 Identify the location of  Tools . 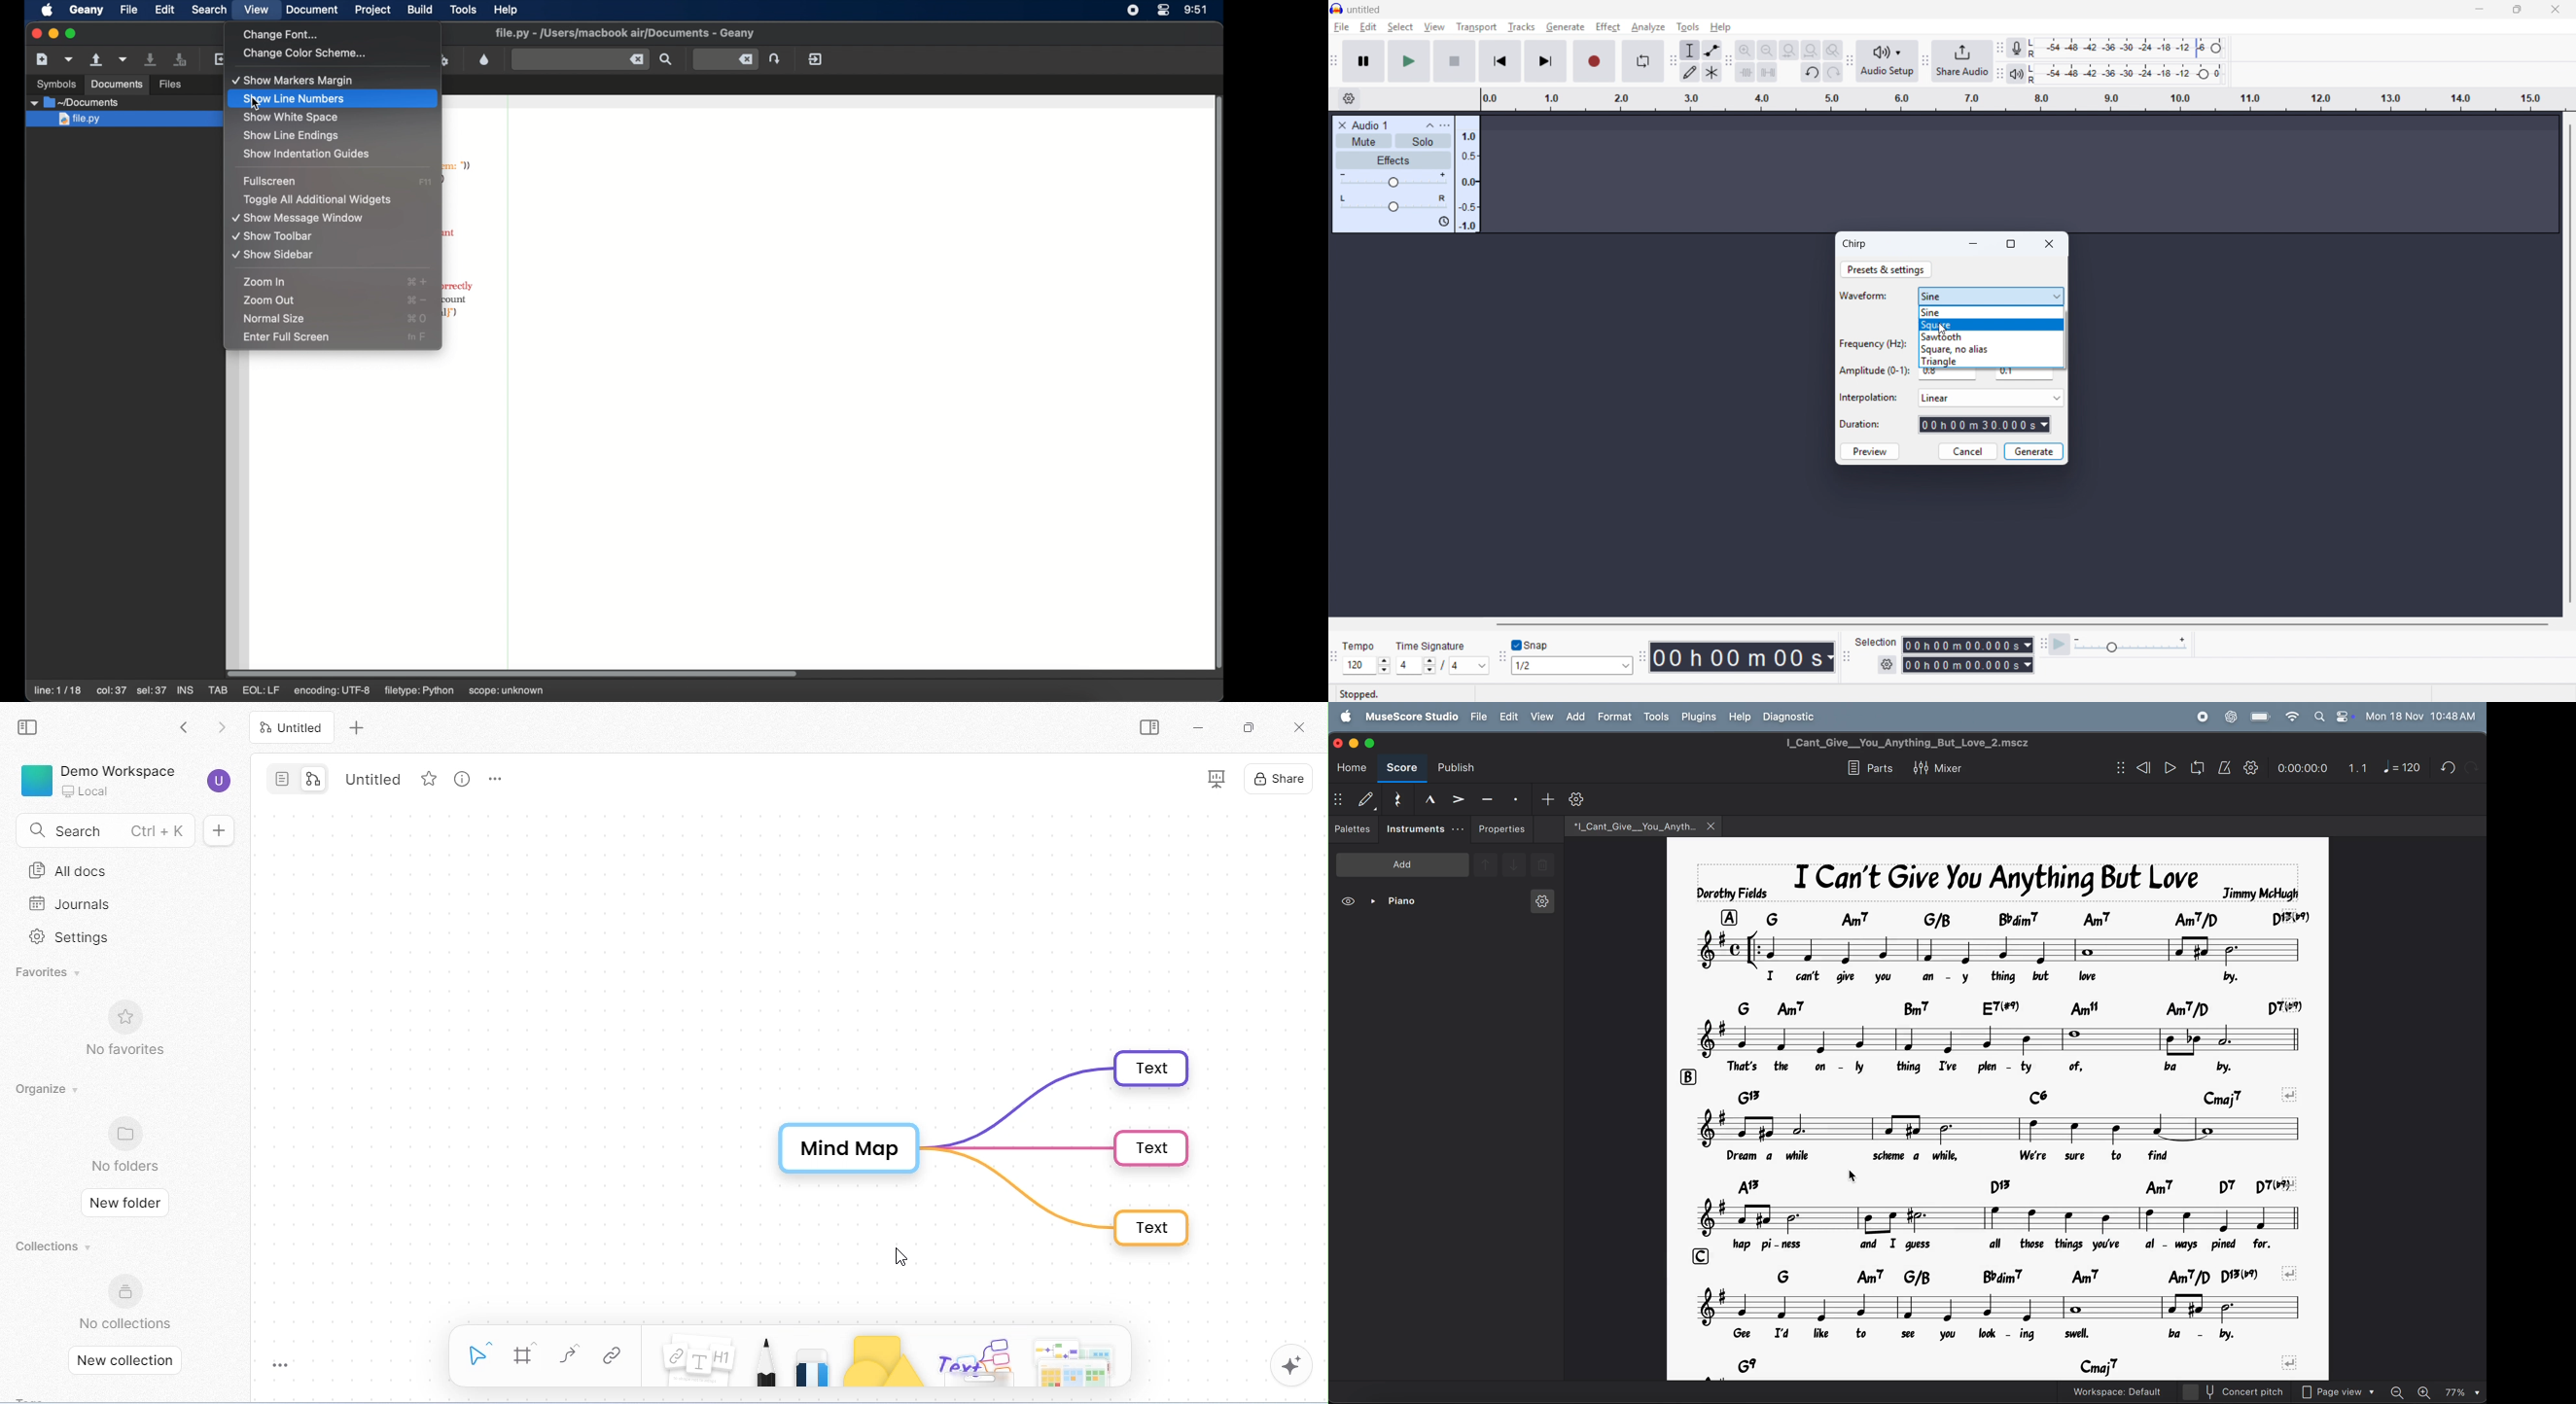
(1689, 27).